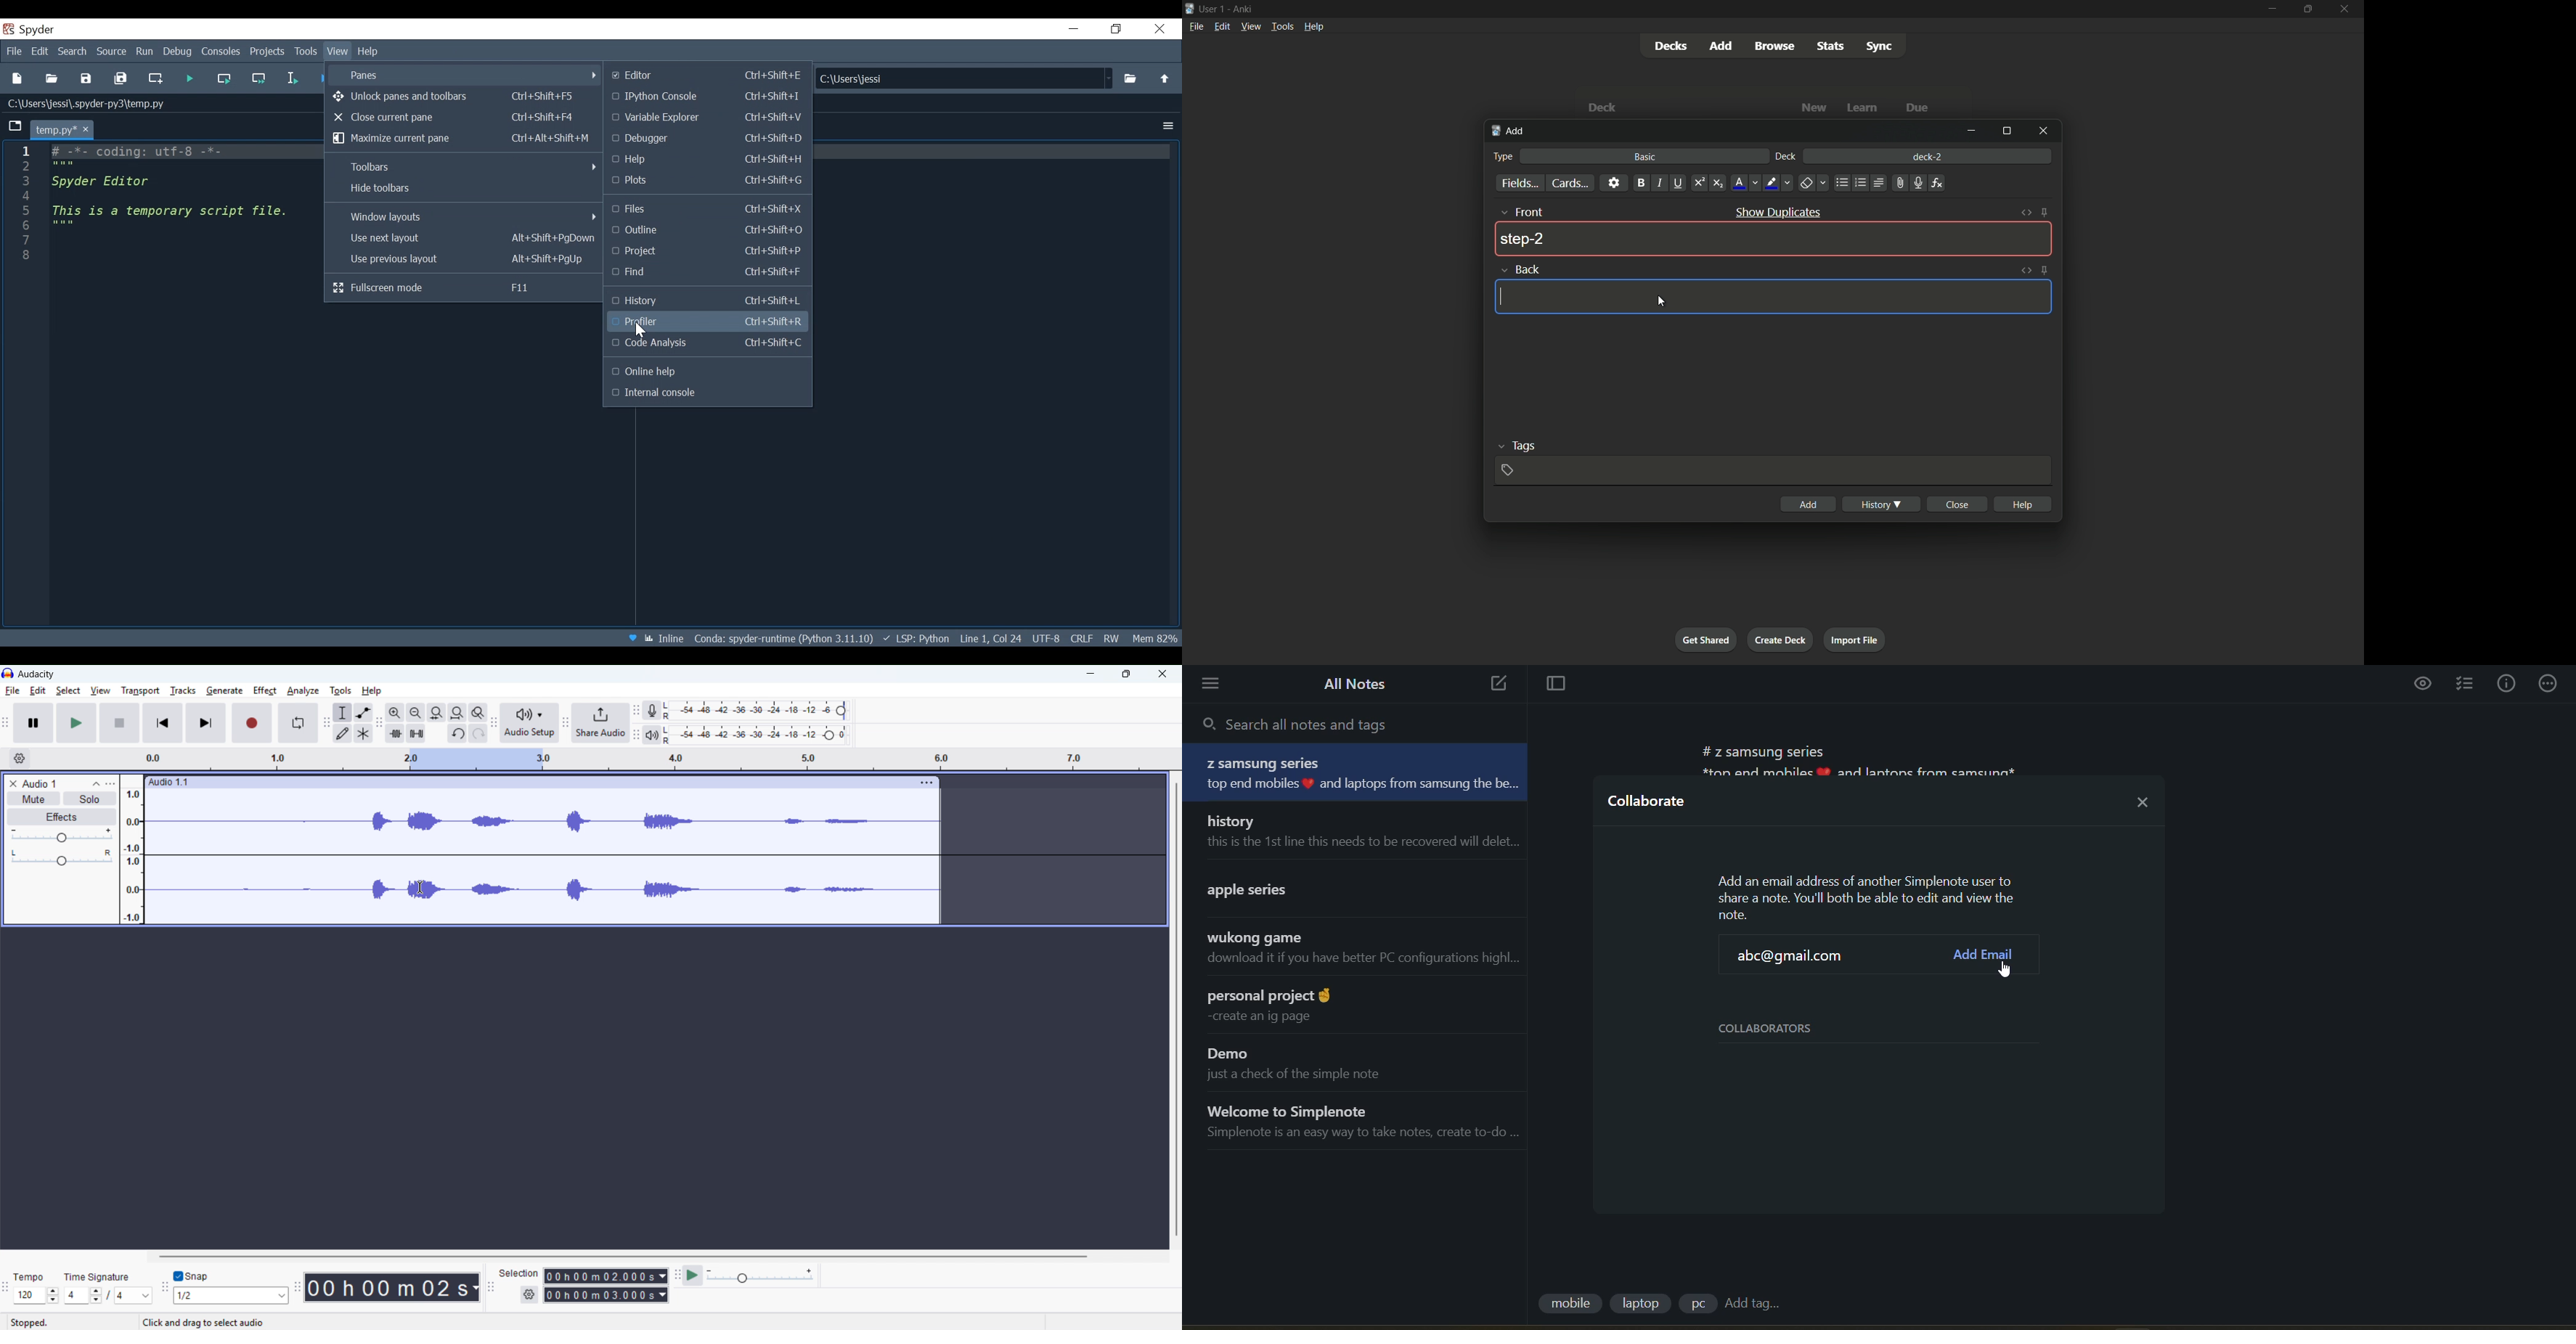 Image resolution: width=2576 pixels, height=1344 pixels. What do you see at coordinates (631, 638) in the screenshot?
I see `Help Spyder` at bounding box center [631, 638].